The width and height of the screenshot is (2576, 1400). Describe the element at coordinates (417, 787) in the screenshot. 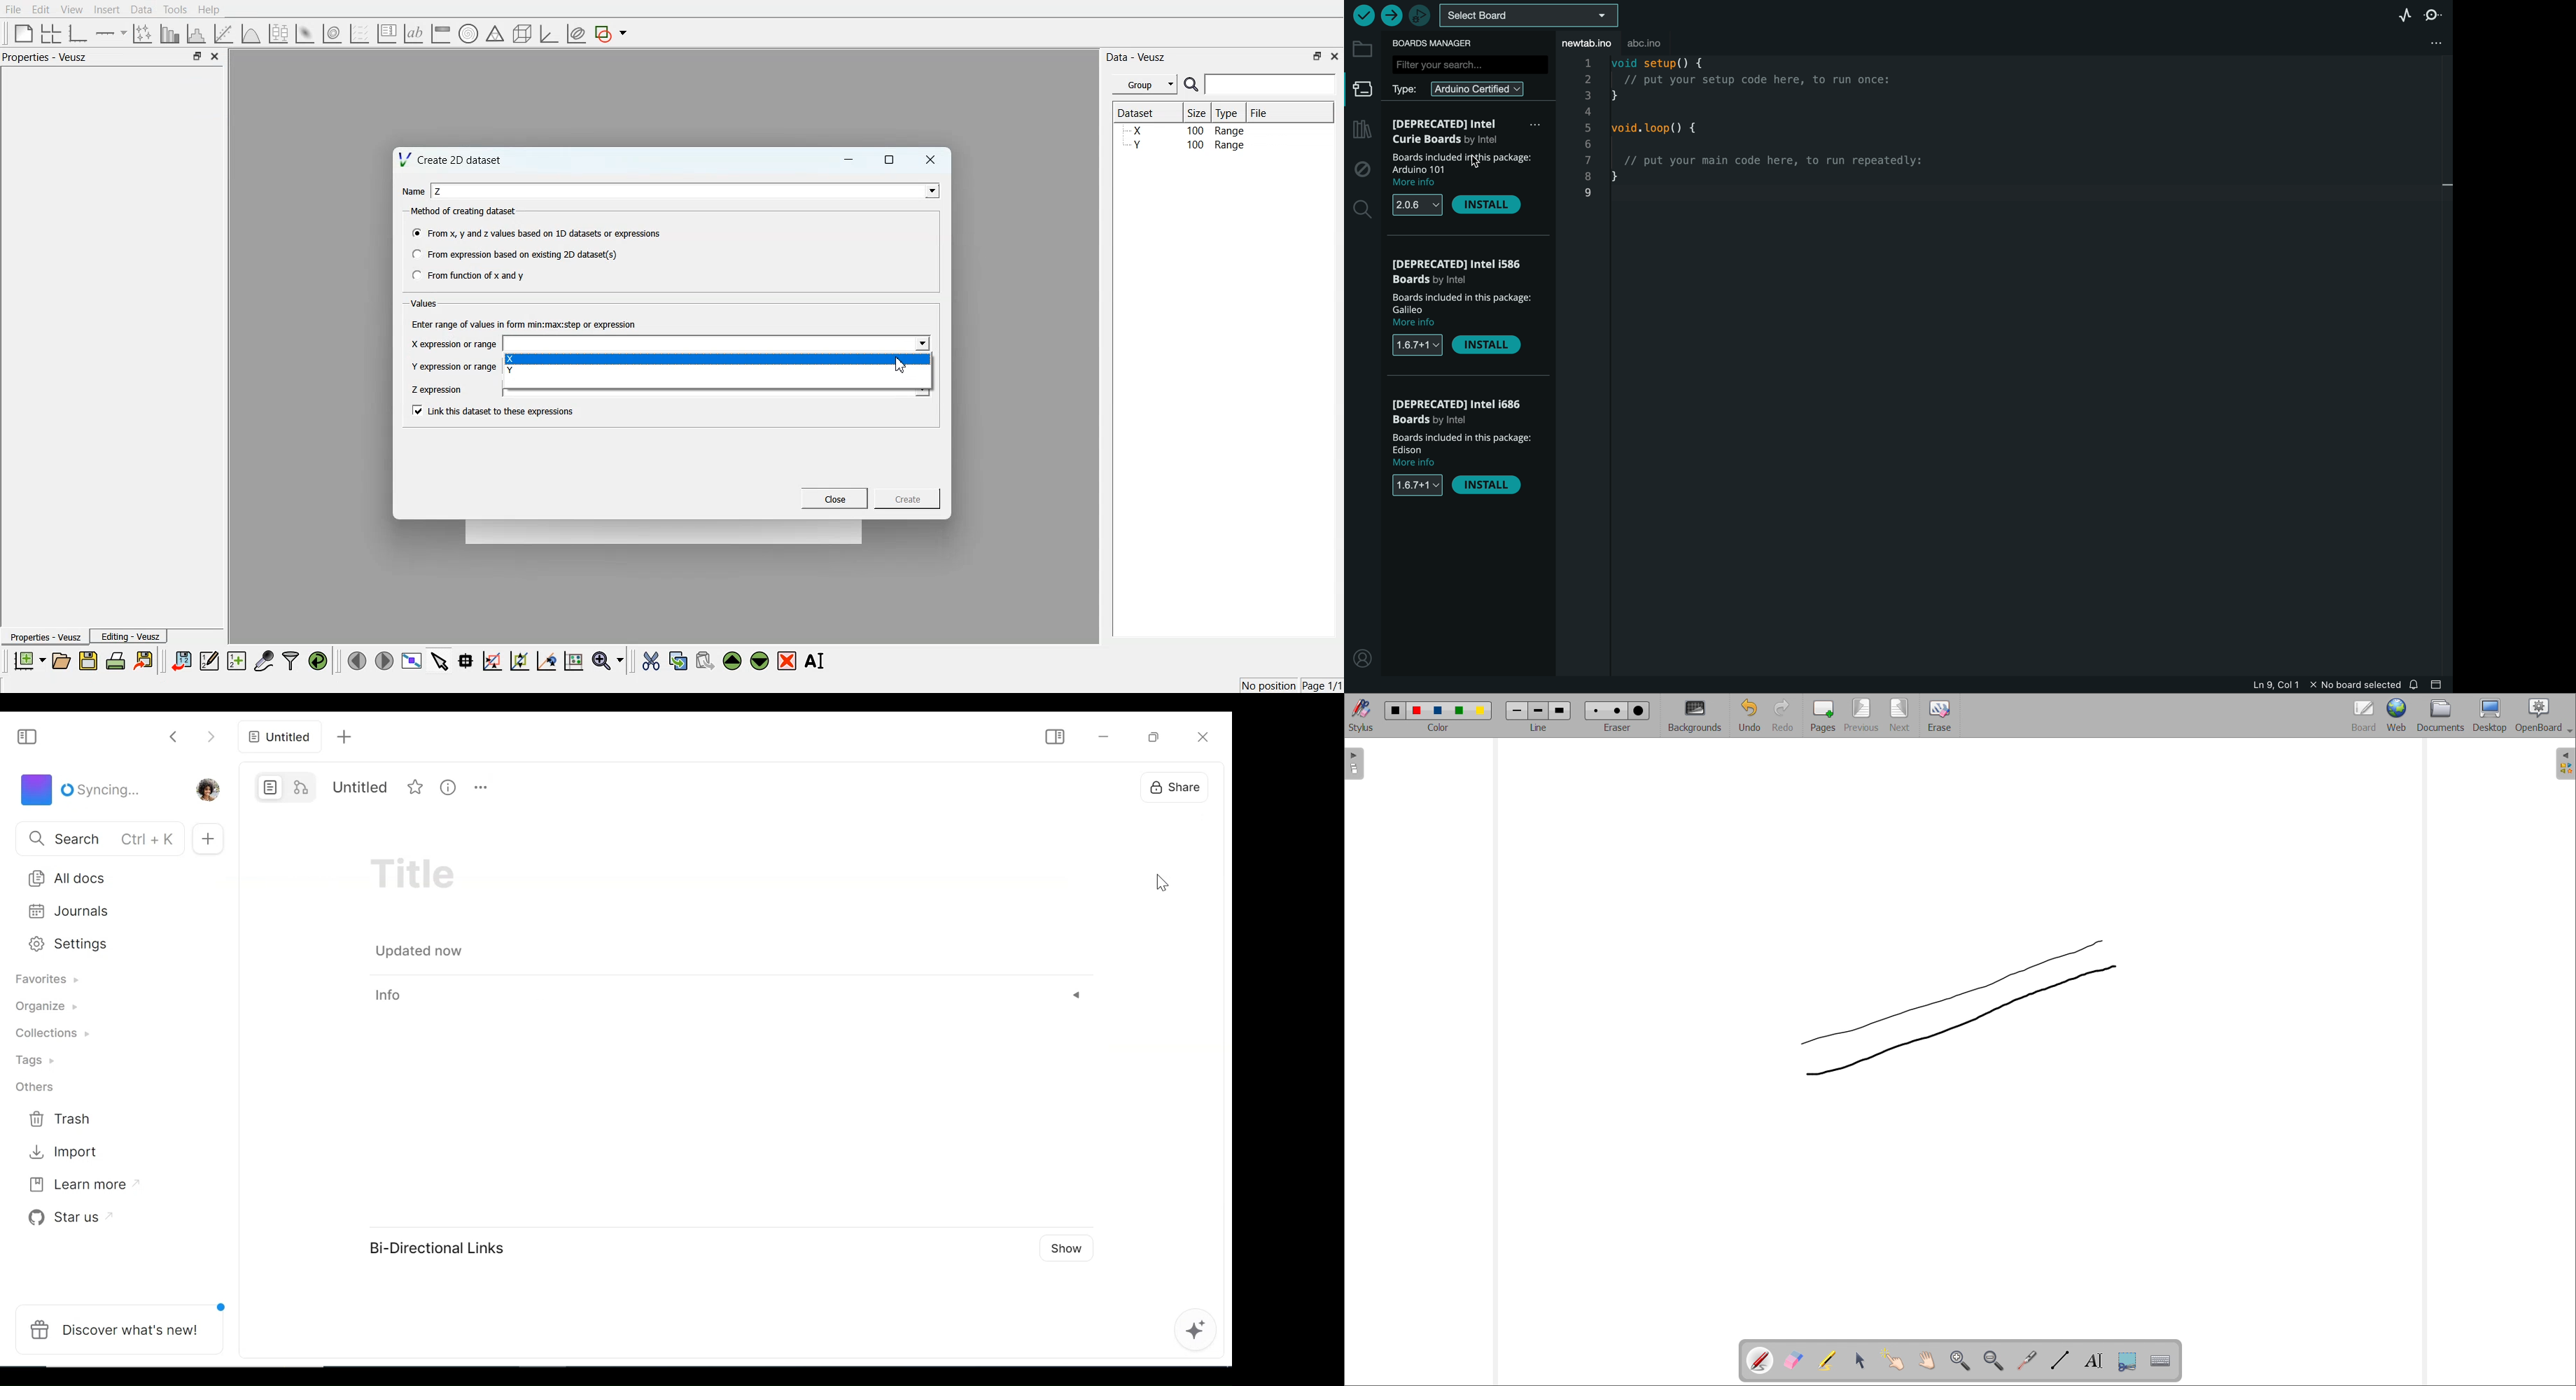

I see `Favorite` at that location.